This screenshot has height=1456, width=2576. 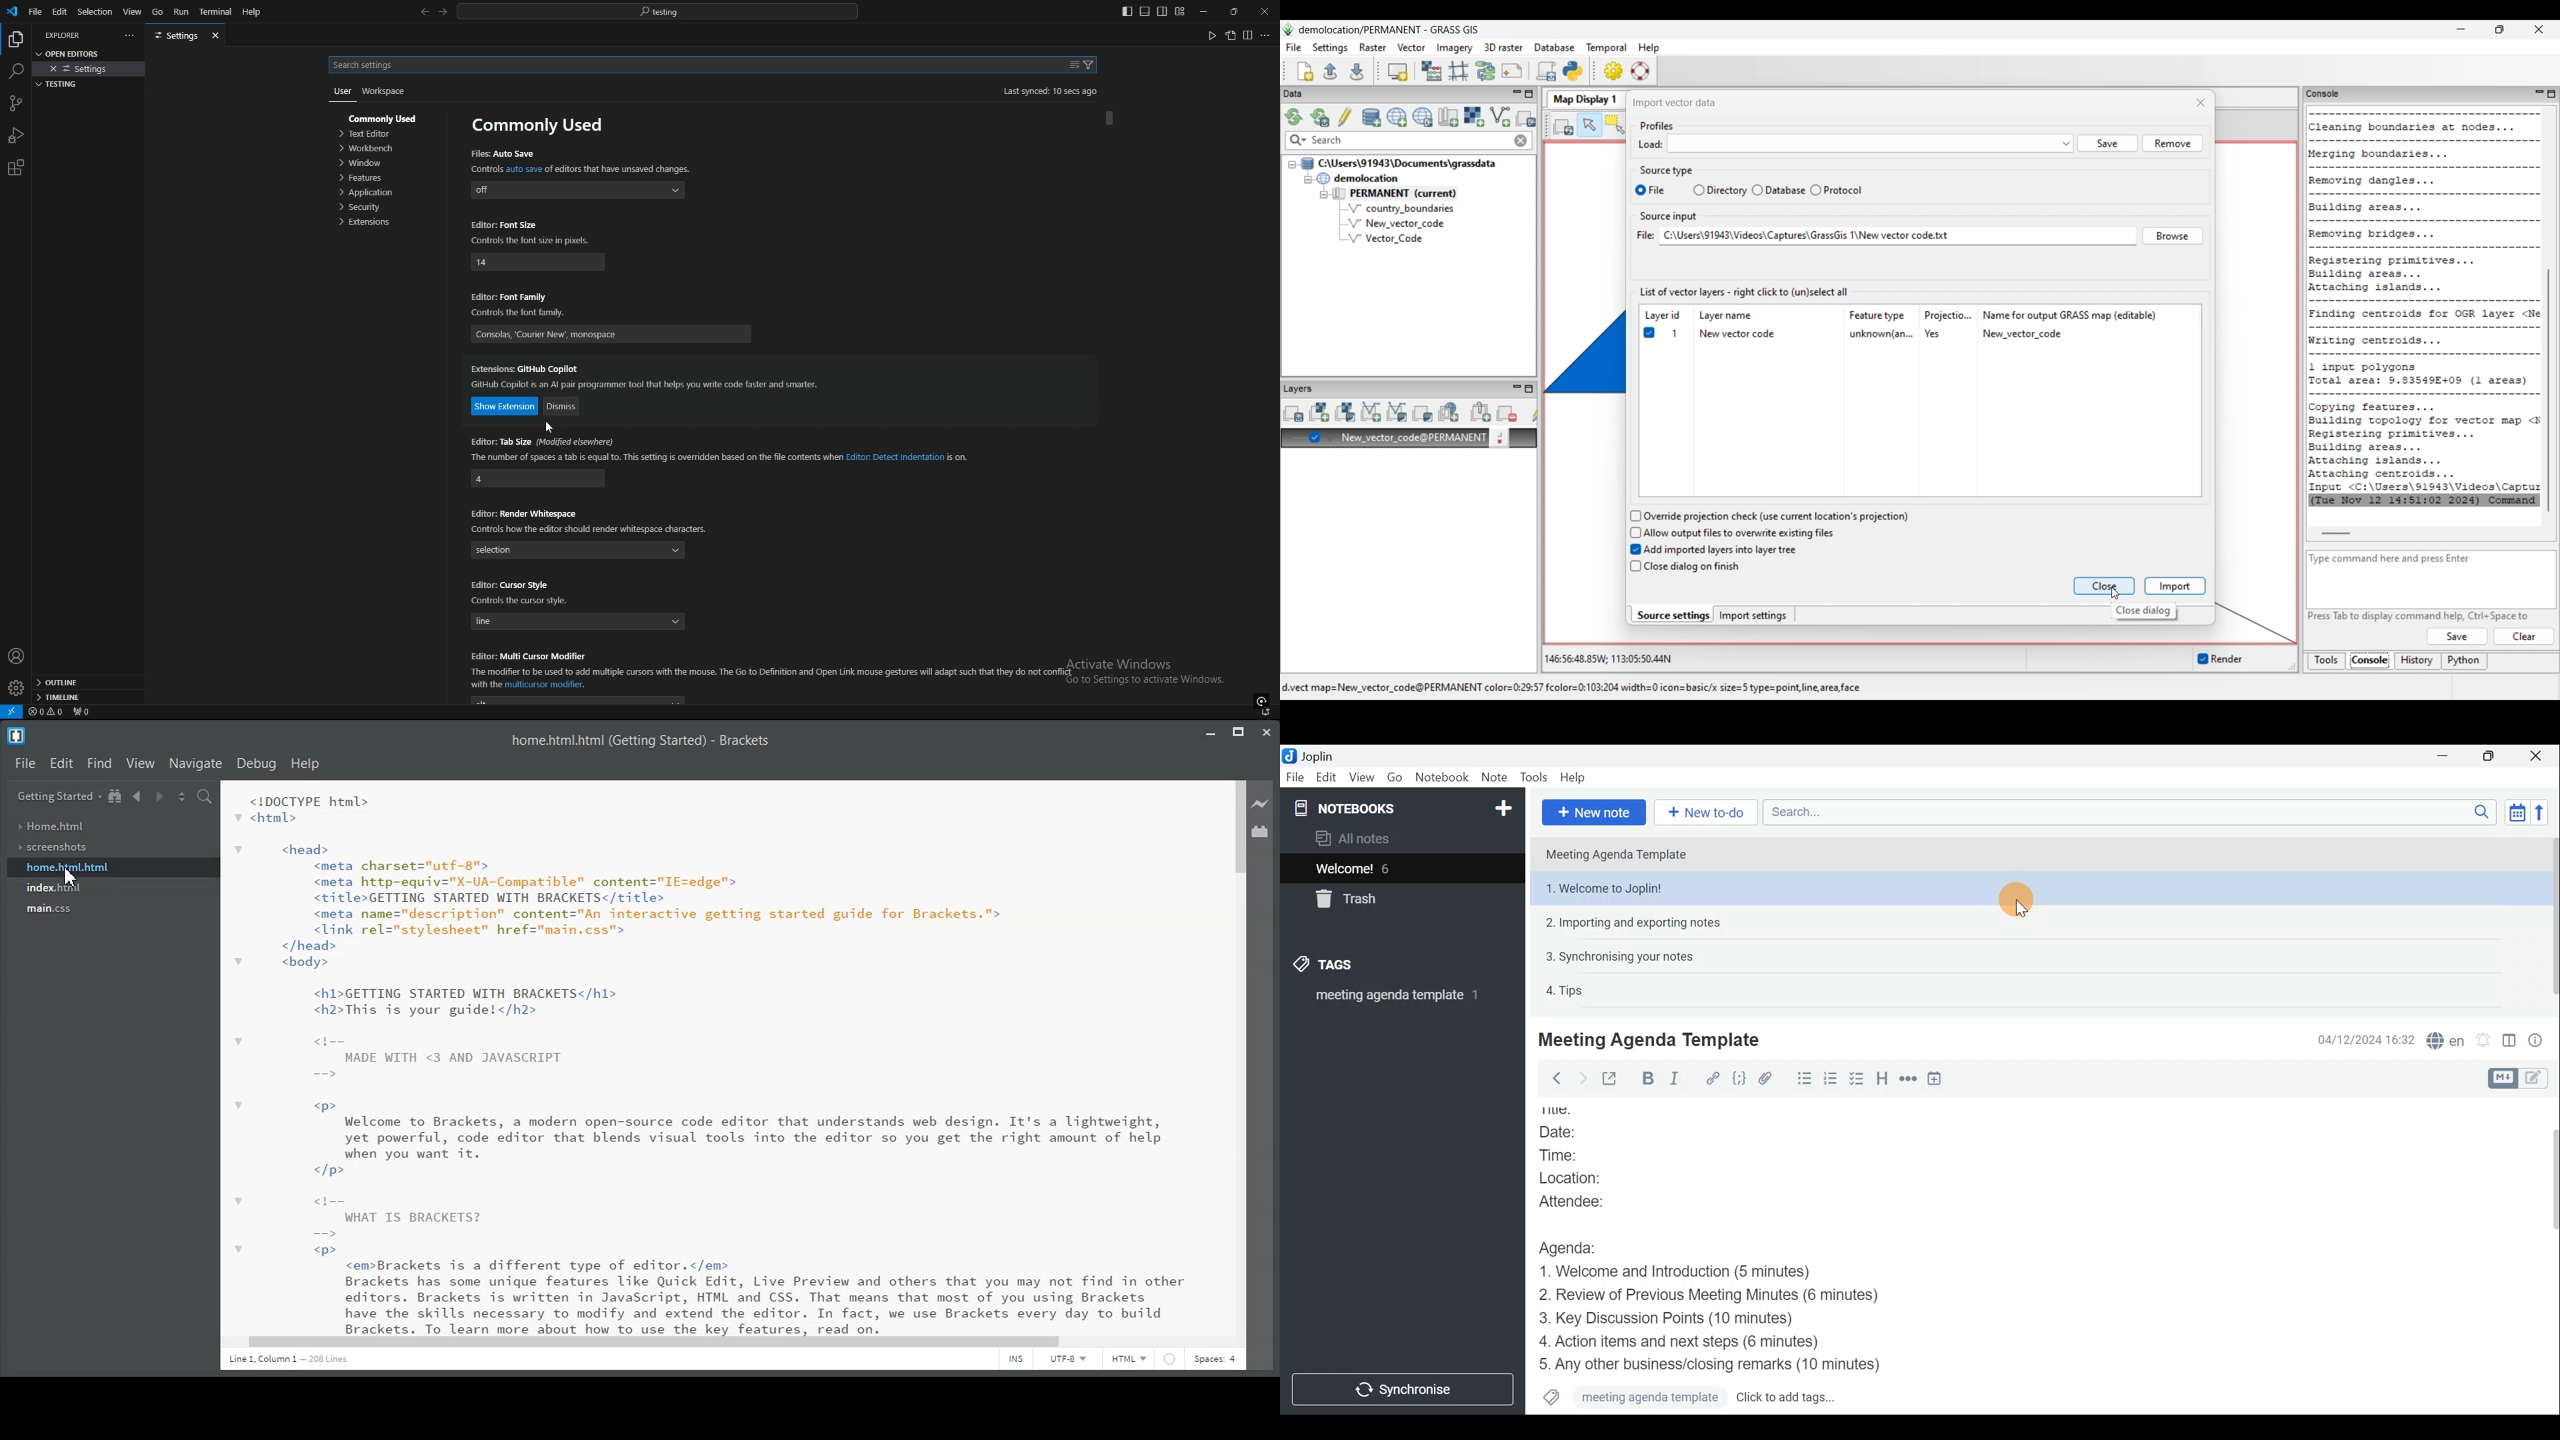 I want to click on dismiss, so click(x=563, y=407).